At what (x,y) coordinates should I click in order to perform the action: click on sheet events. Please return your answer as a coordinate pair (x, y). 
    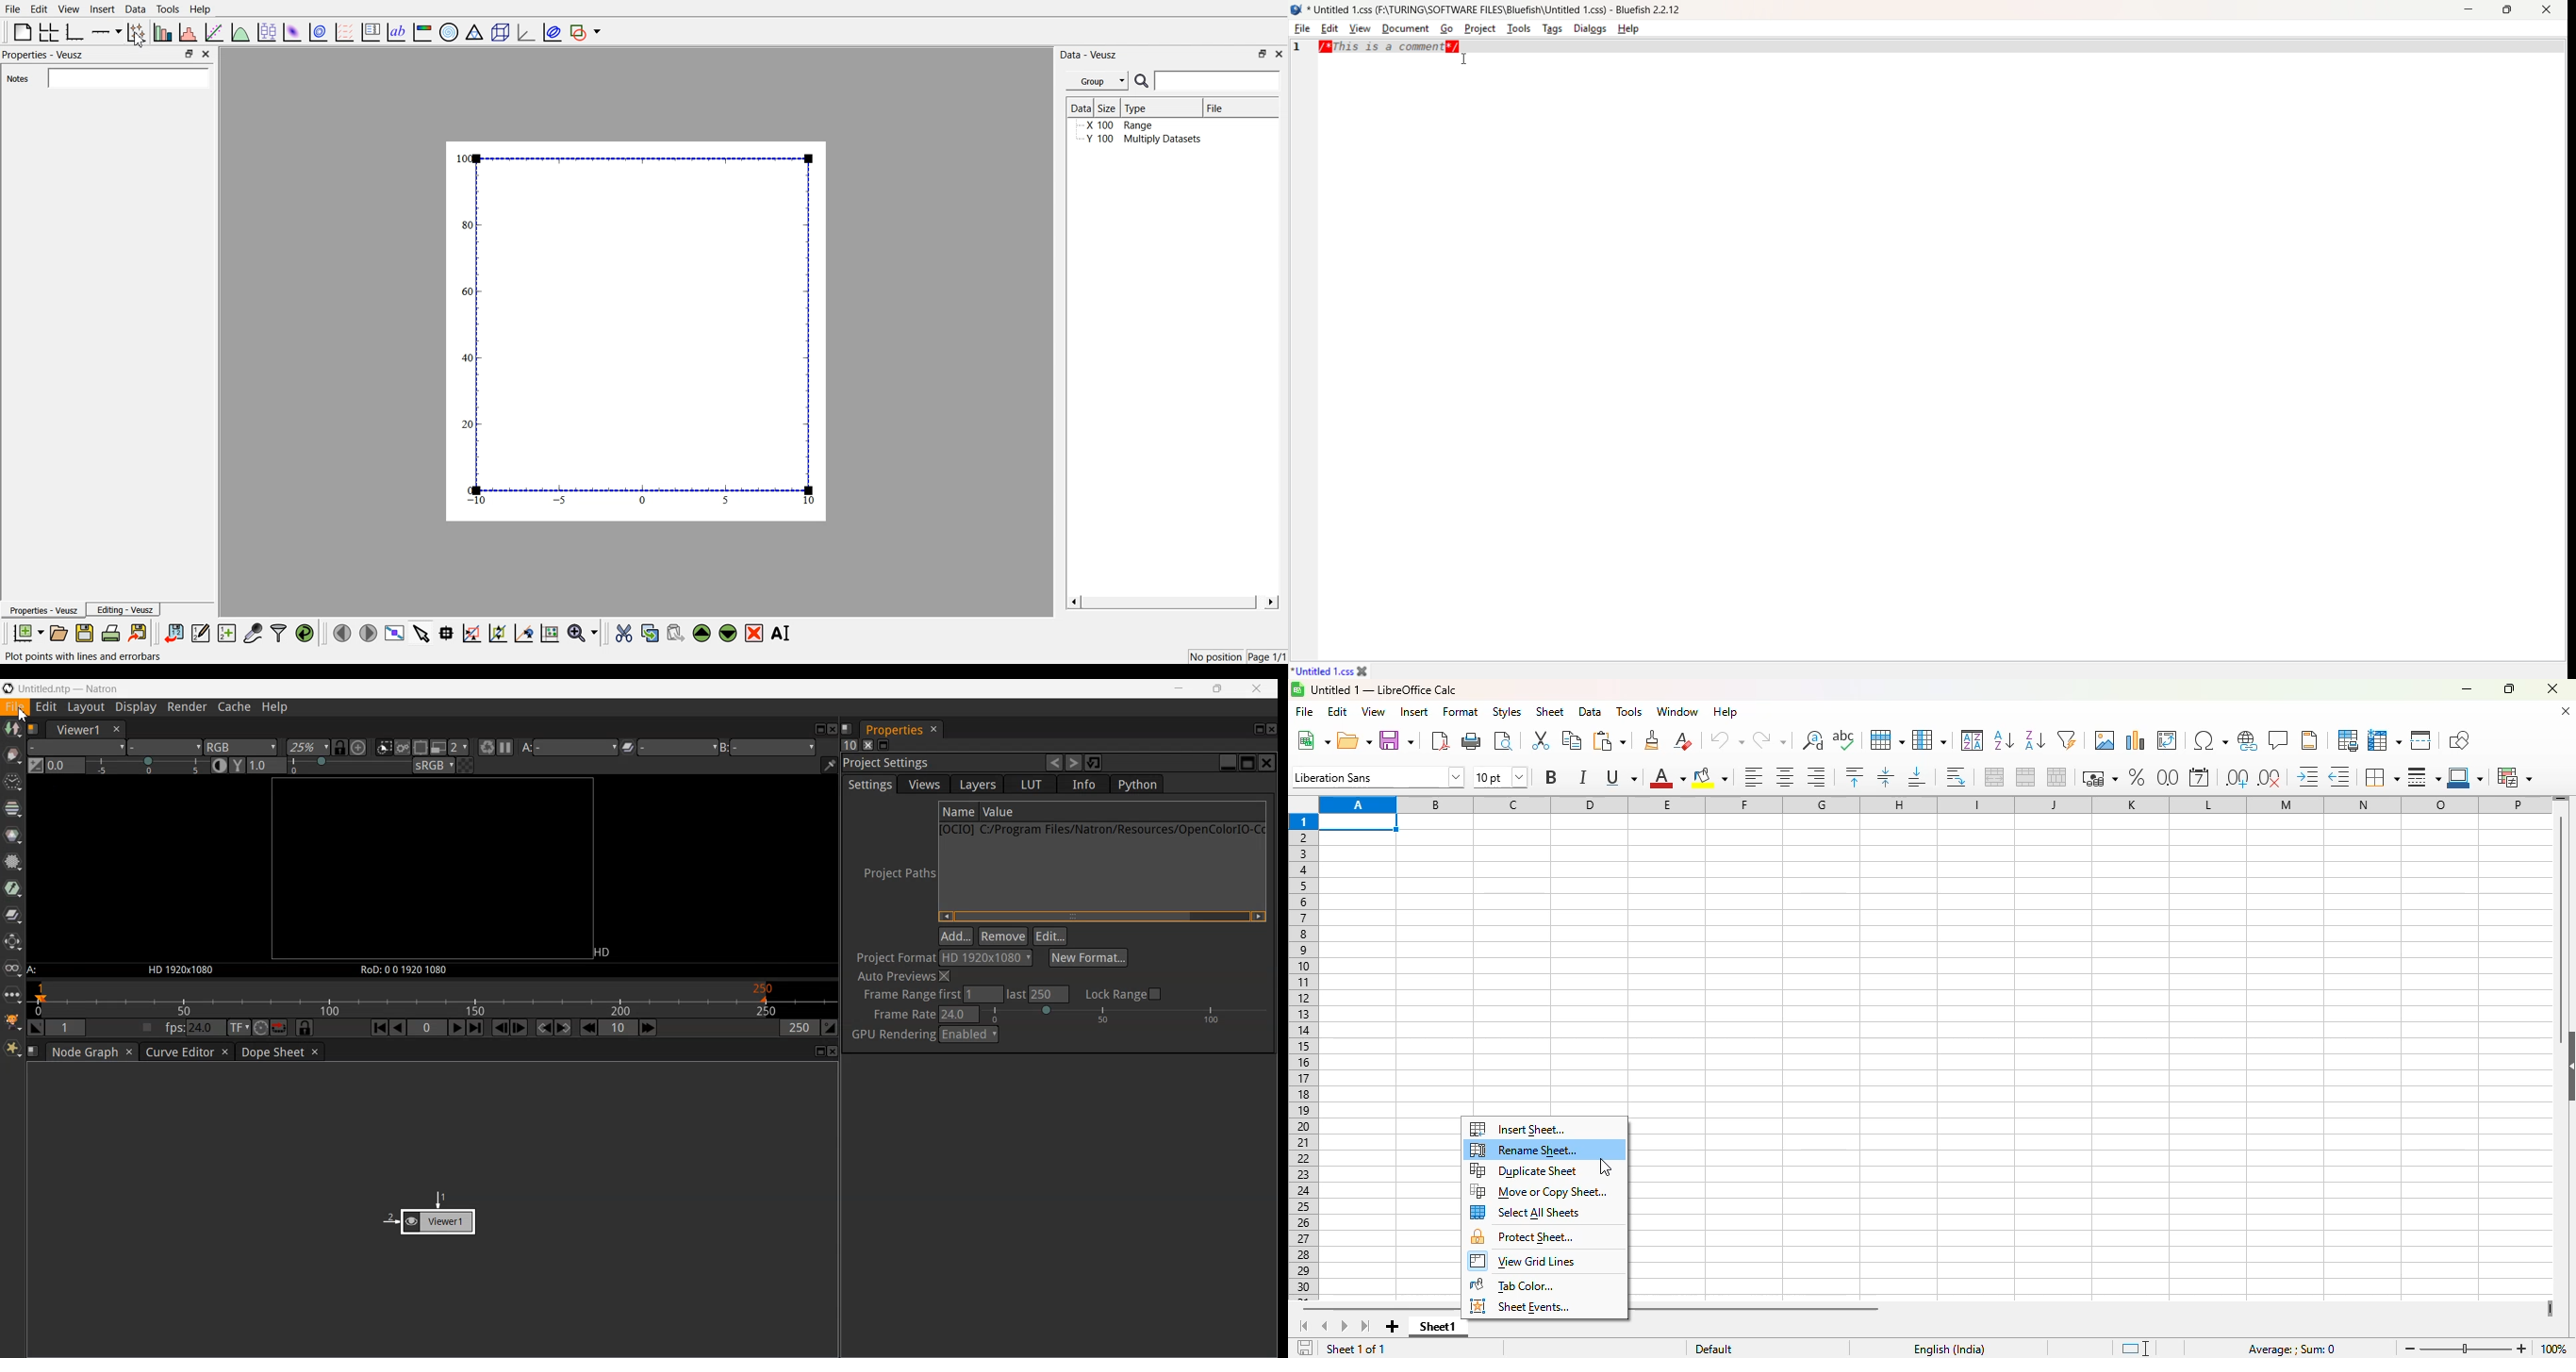
    Looking at the image, I should click on (1520, 1306).